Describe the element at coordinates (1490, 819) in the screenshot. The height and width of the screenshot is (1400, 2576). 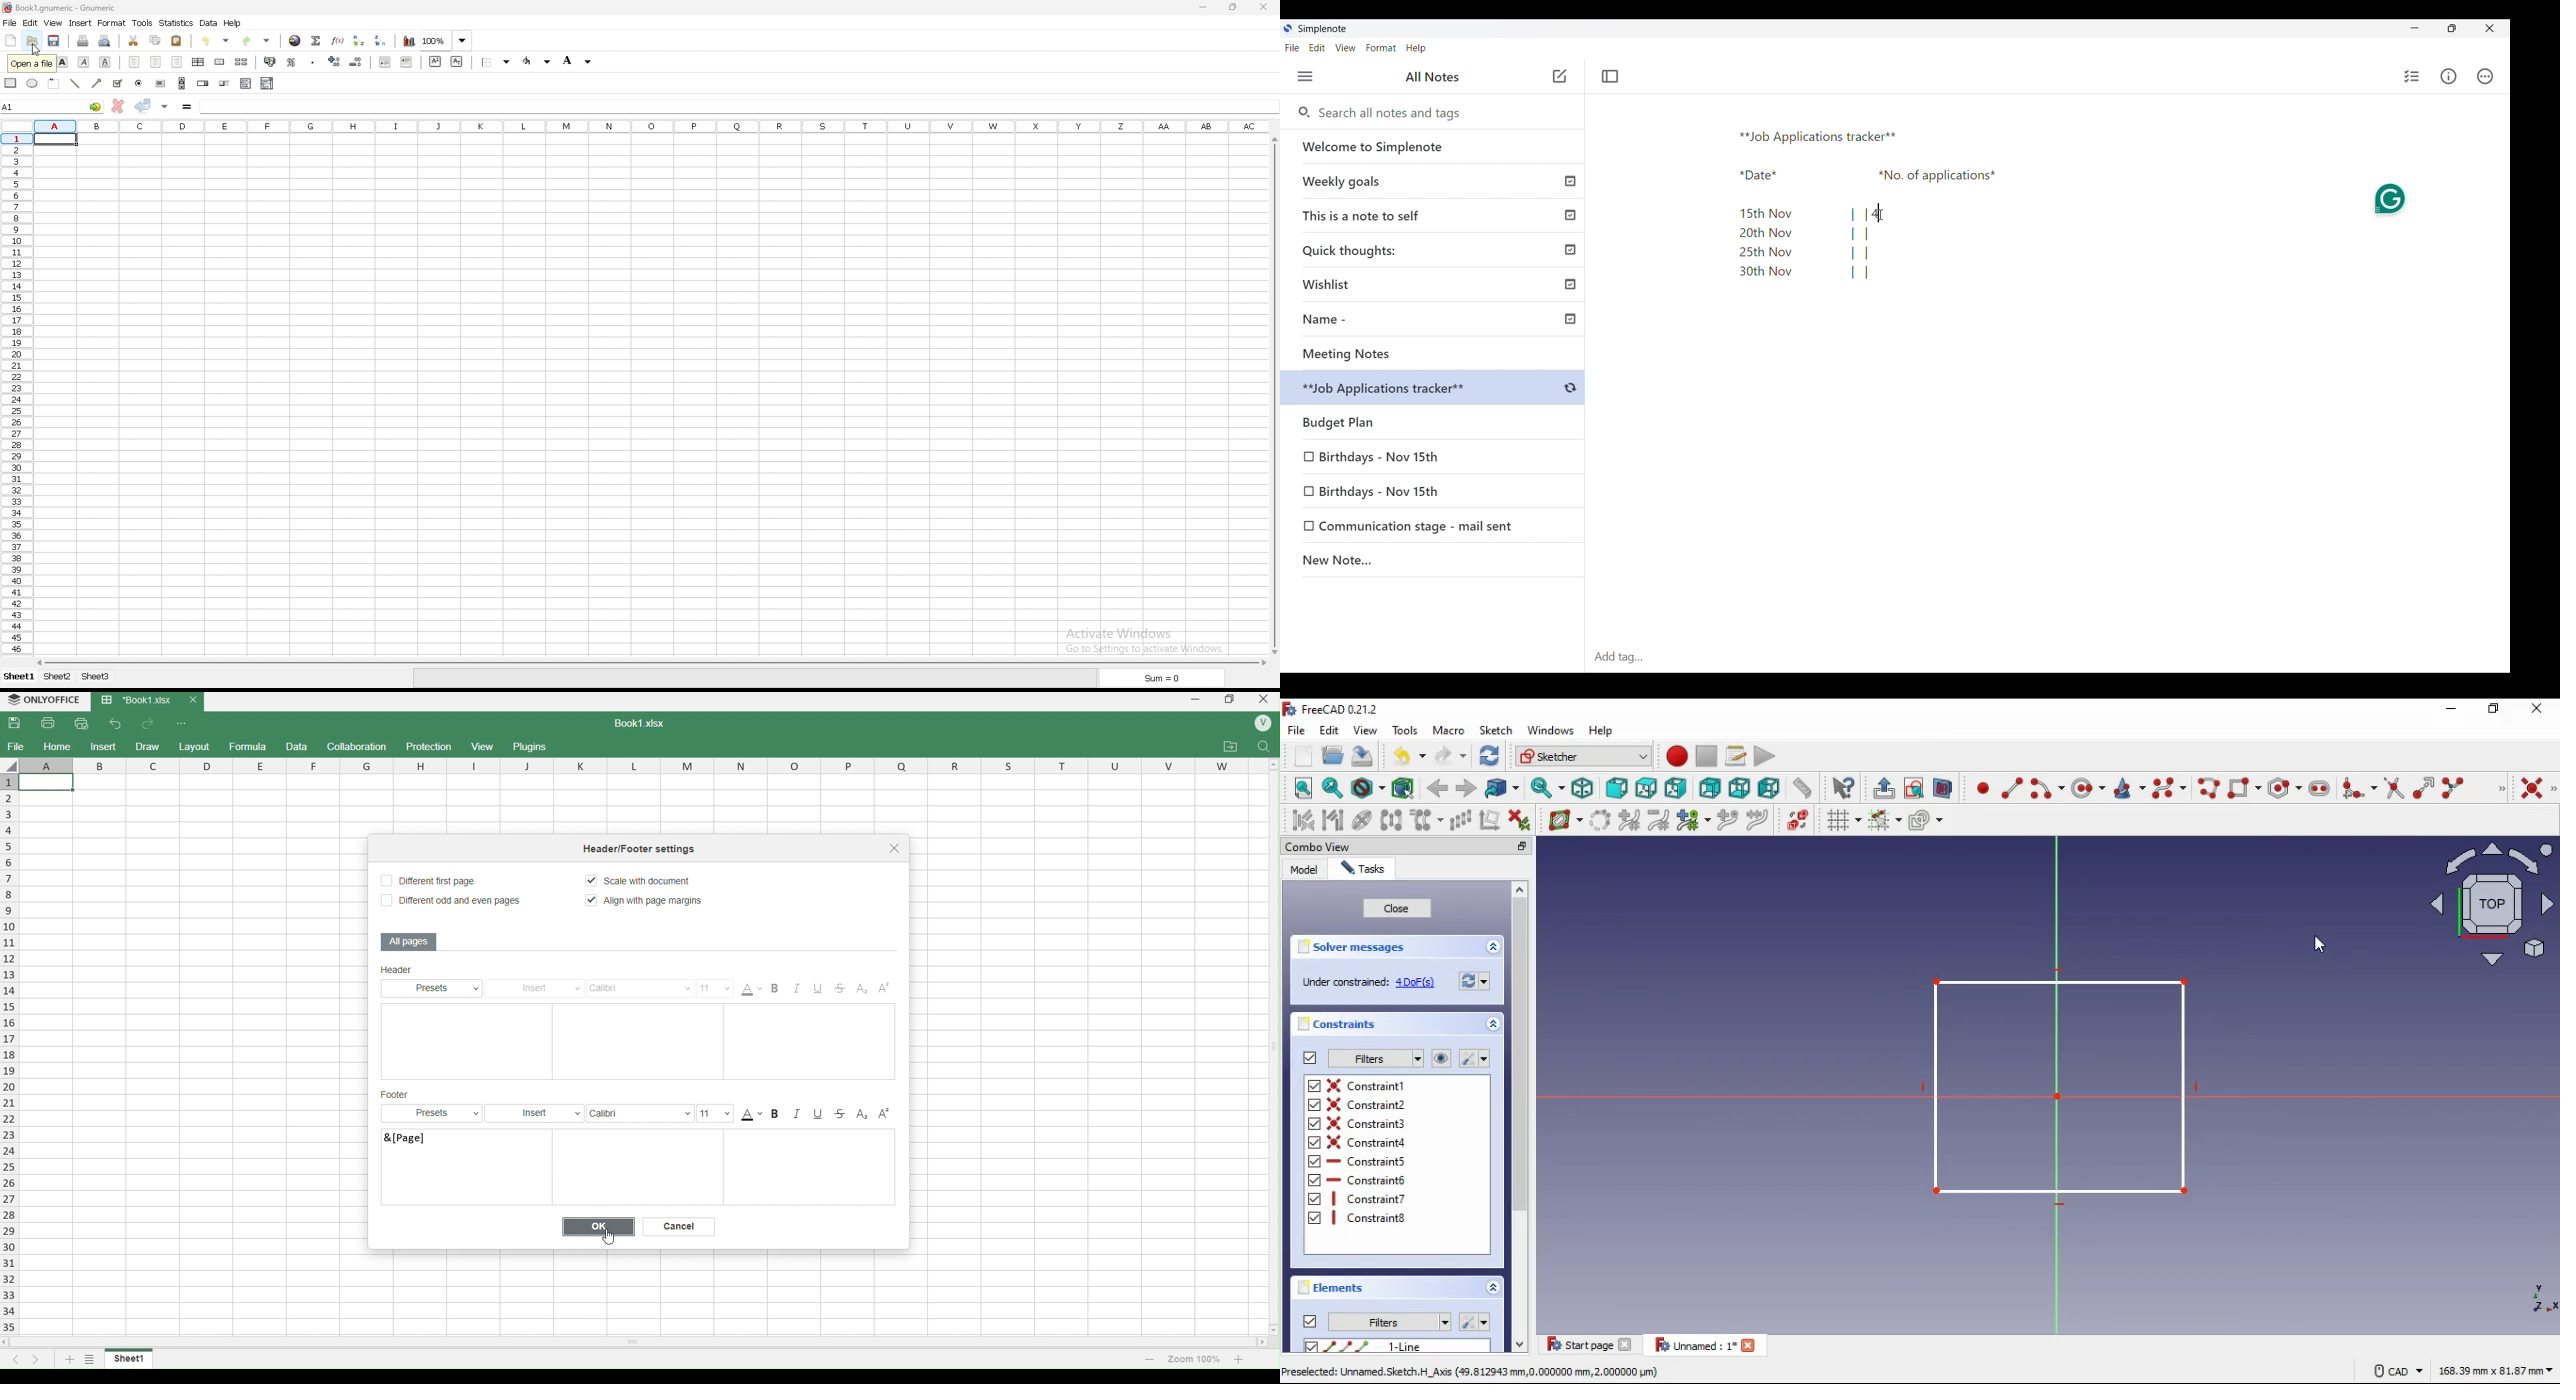
I see `remove all axes alignment` at that location.